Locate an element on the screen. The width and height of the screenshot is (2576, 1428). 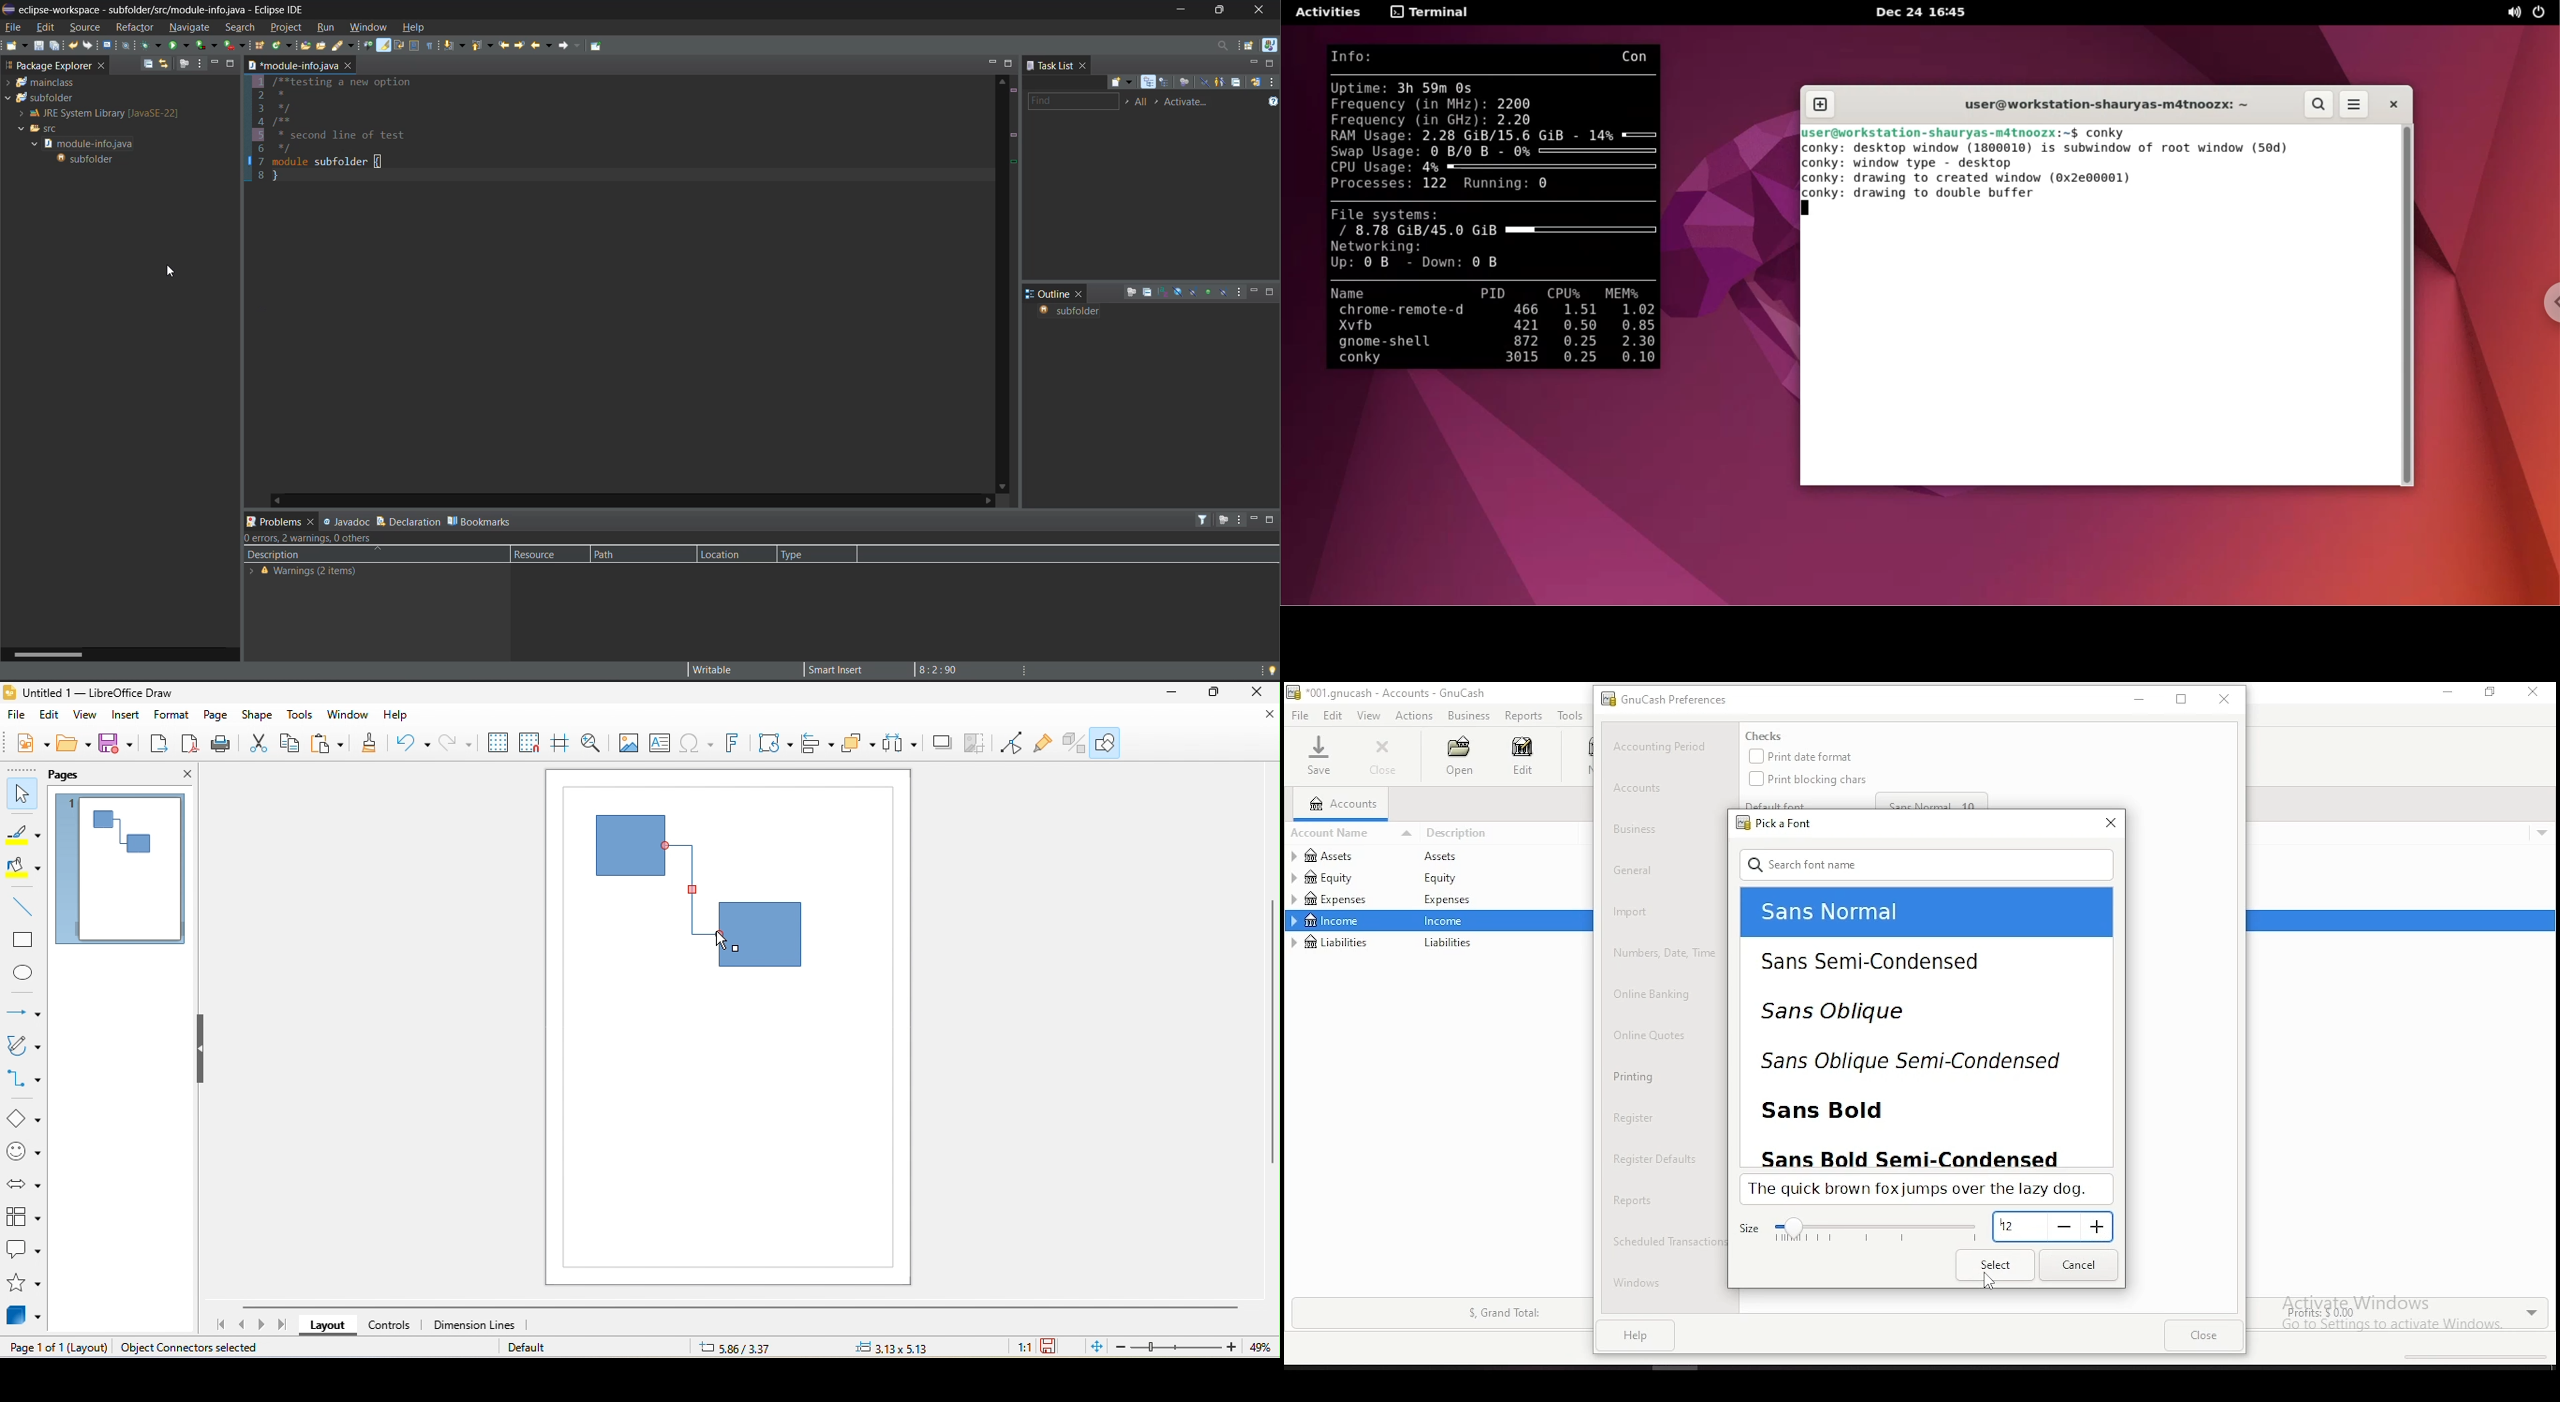
font size is located at coordinates (2052, 1228).